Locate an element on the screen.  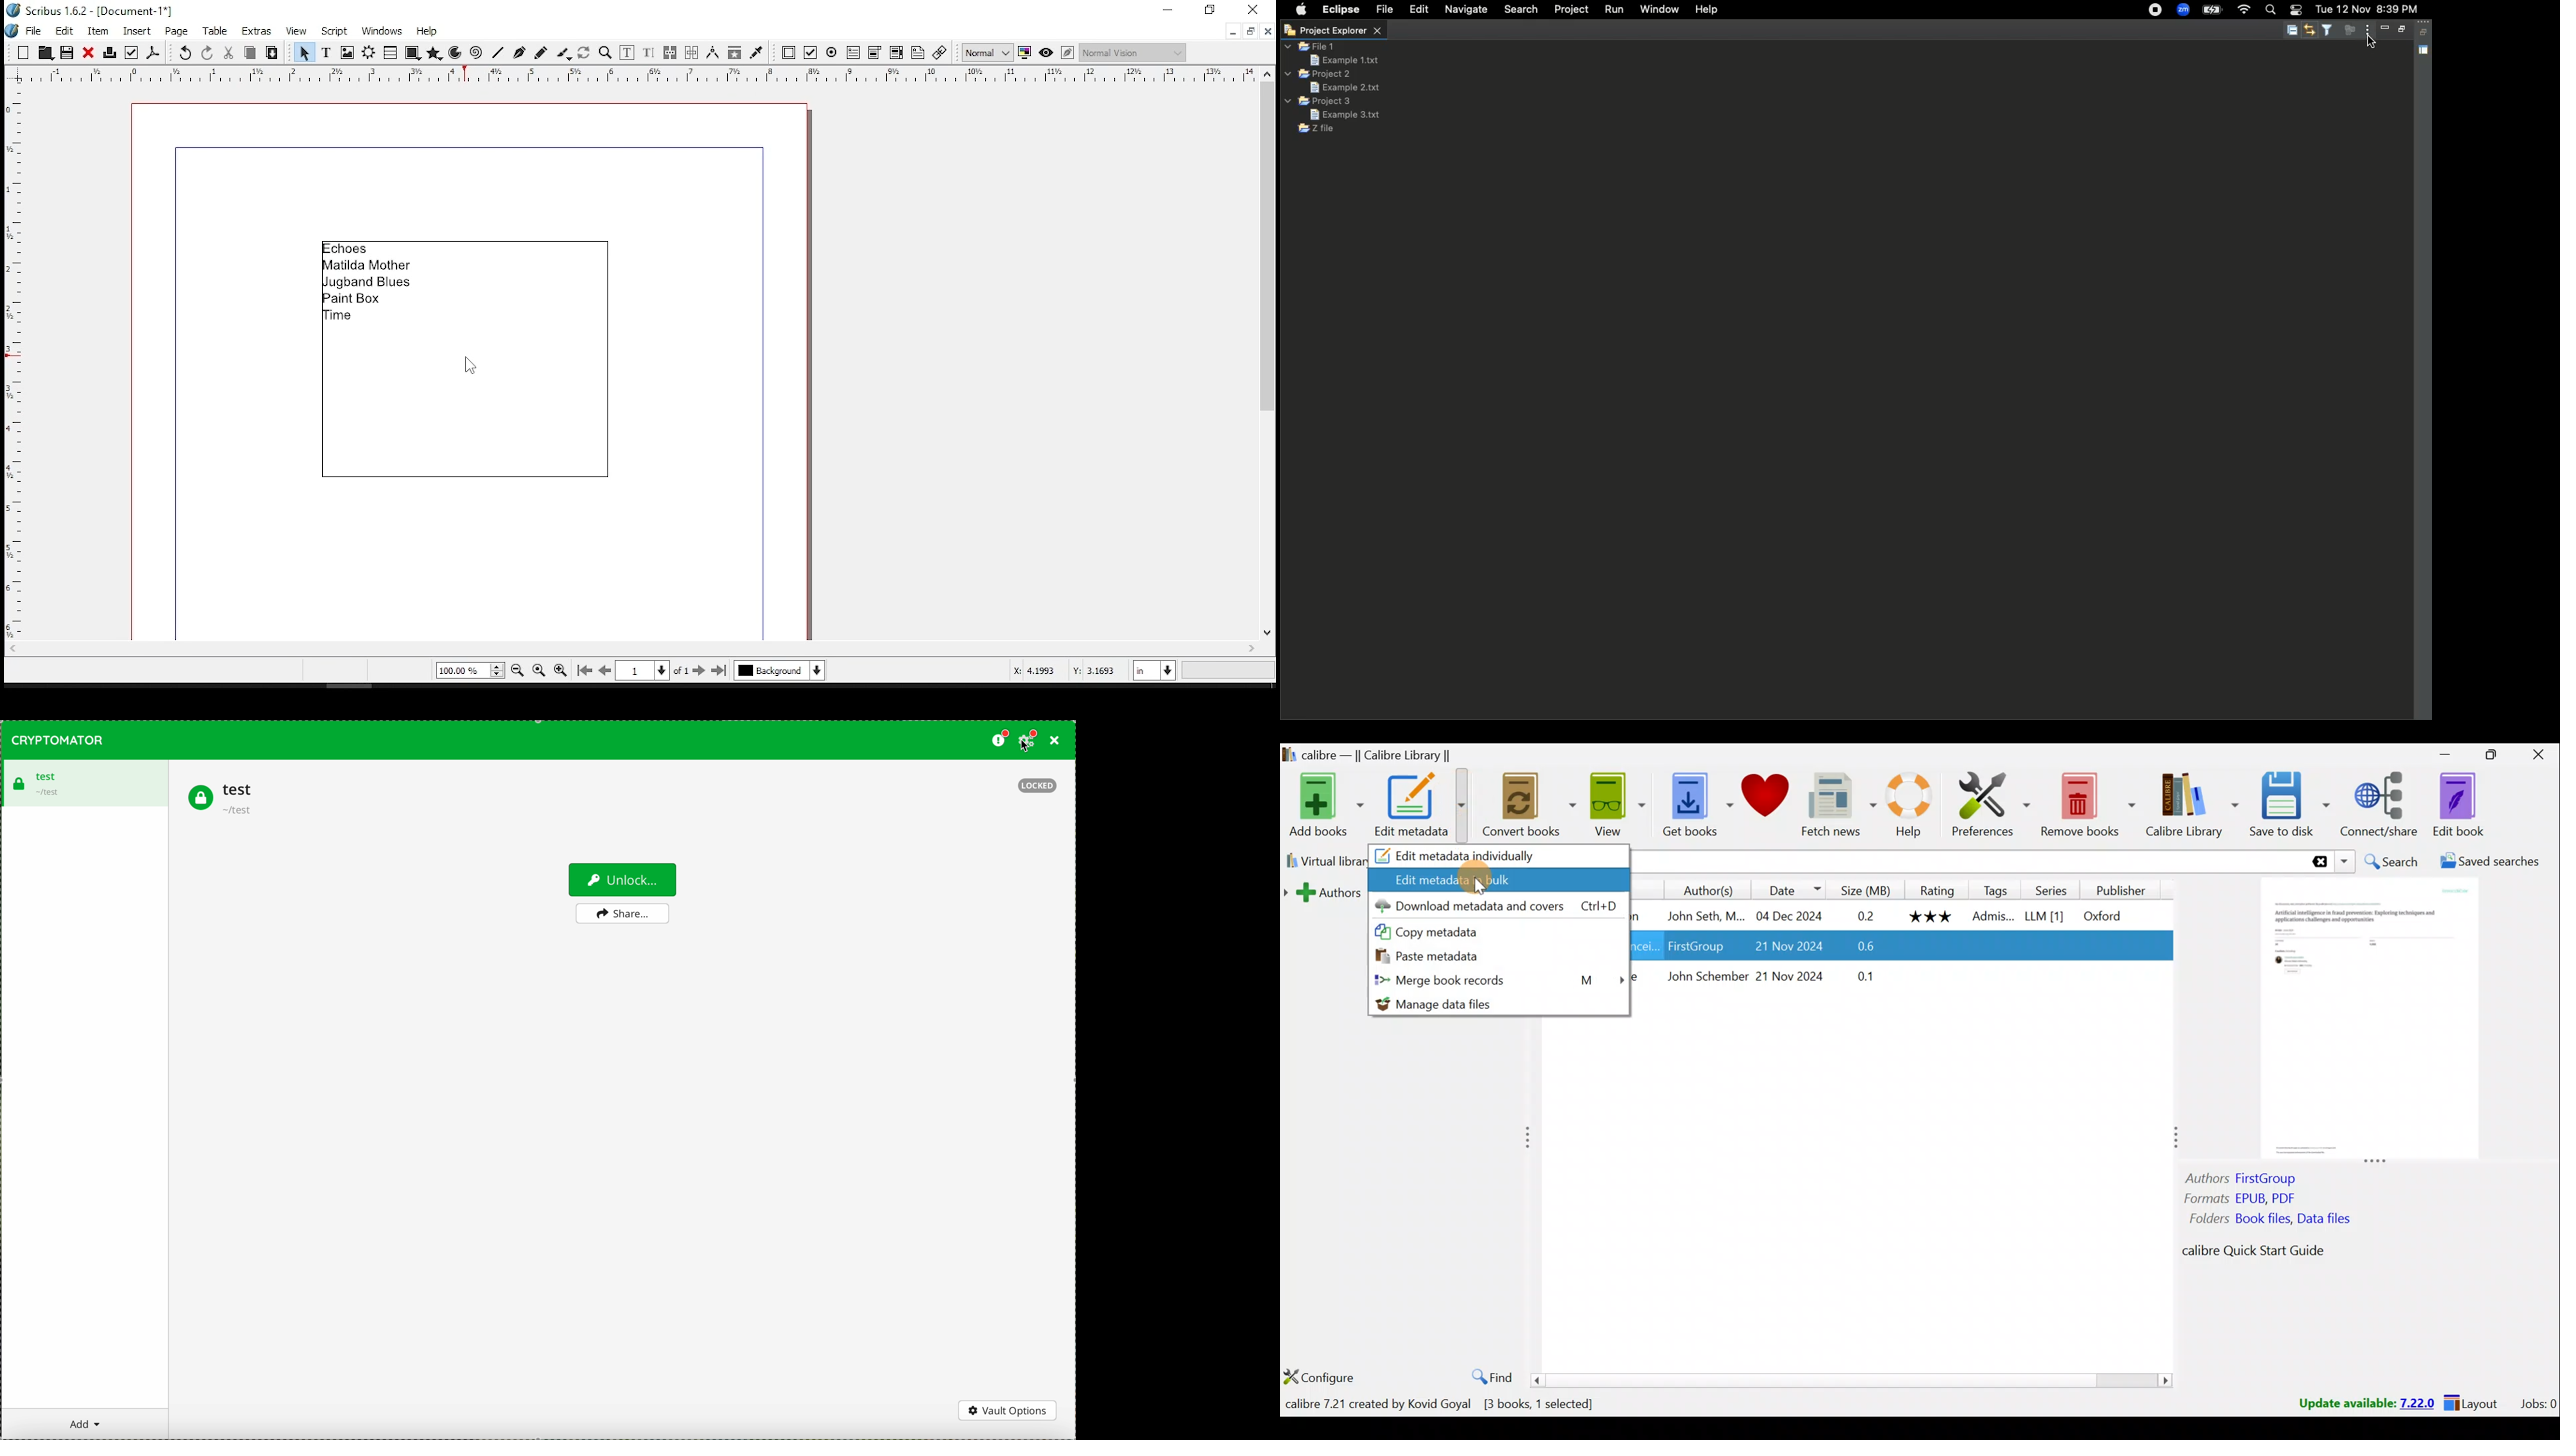
zoom in is located at coordinates (559, 672).